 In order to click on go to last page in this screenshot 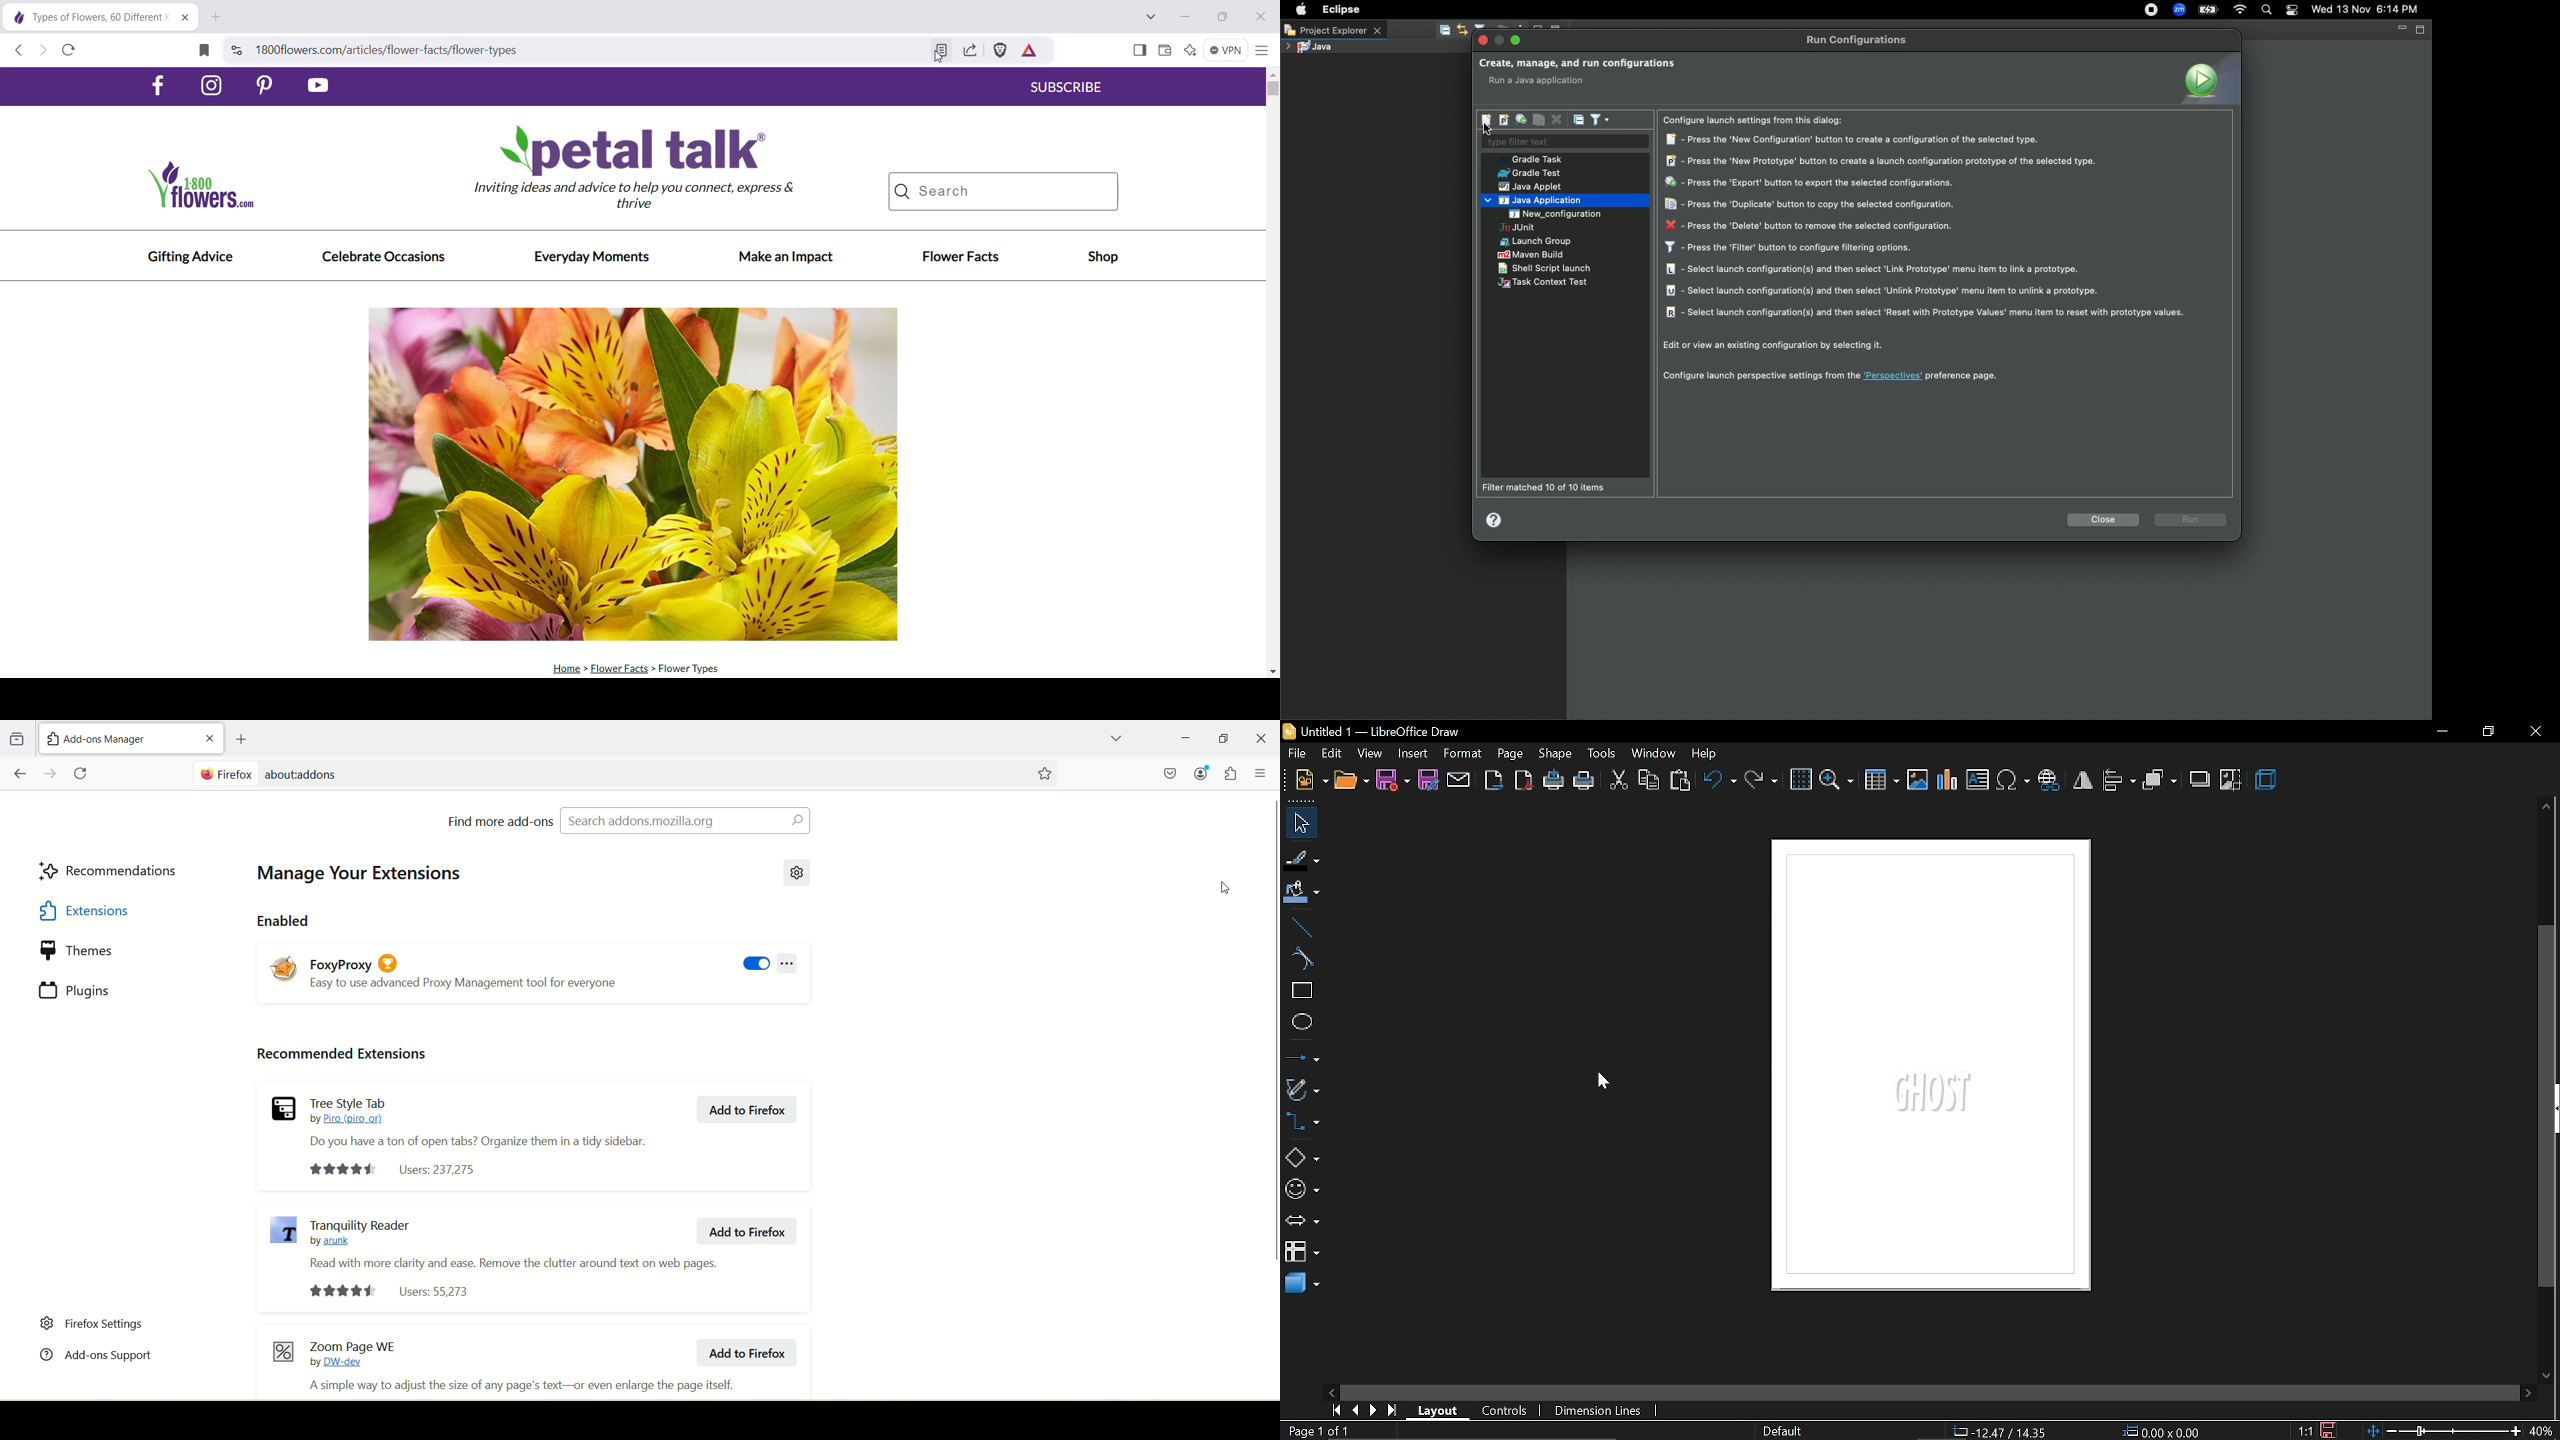, I will do `click(1389, 1411)`.